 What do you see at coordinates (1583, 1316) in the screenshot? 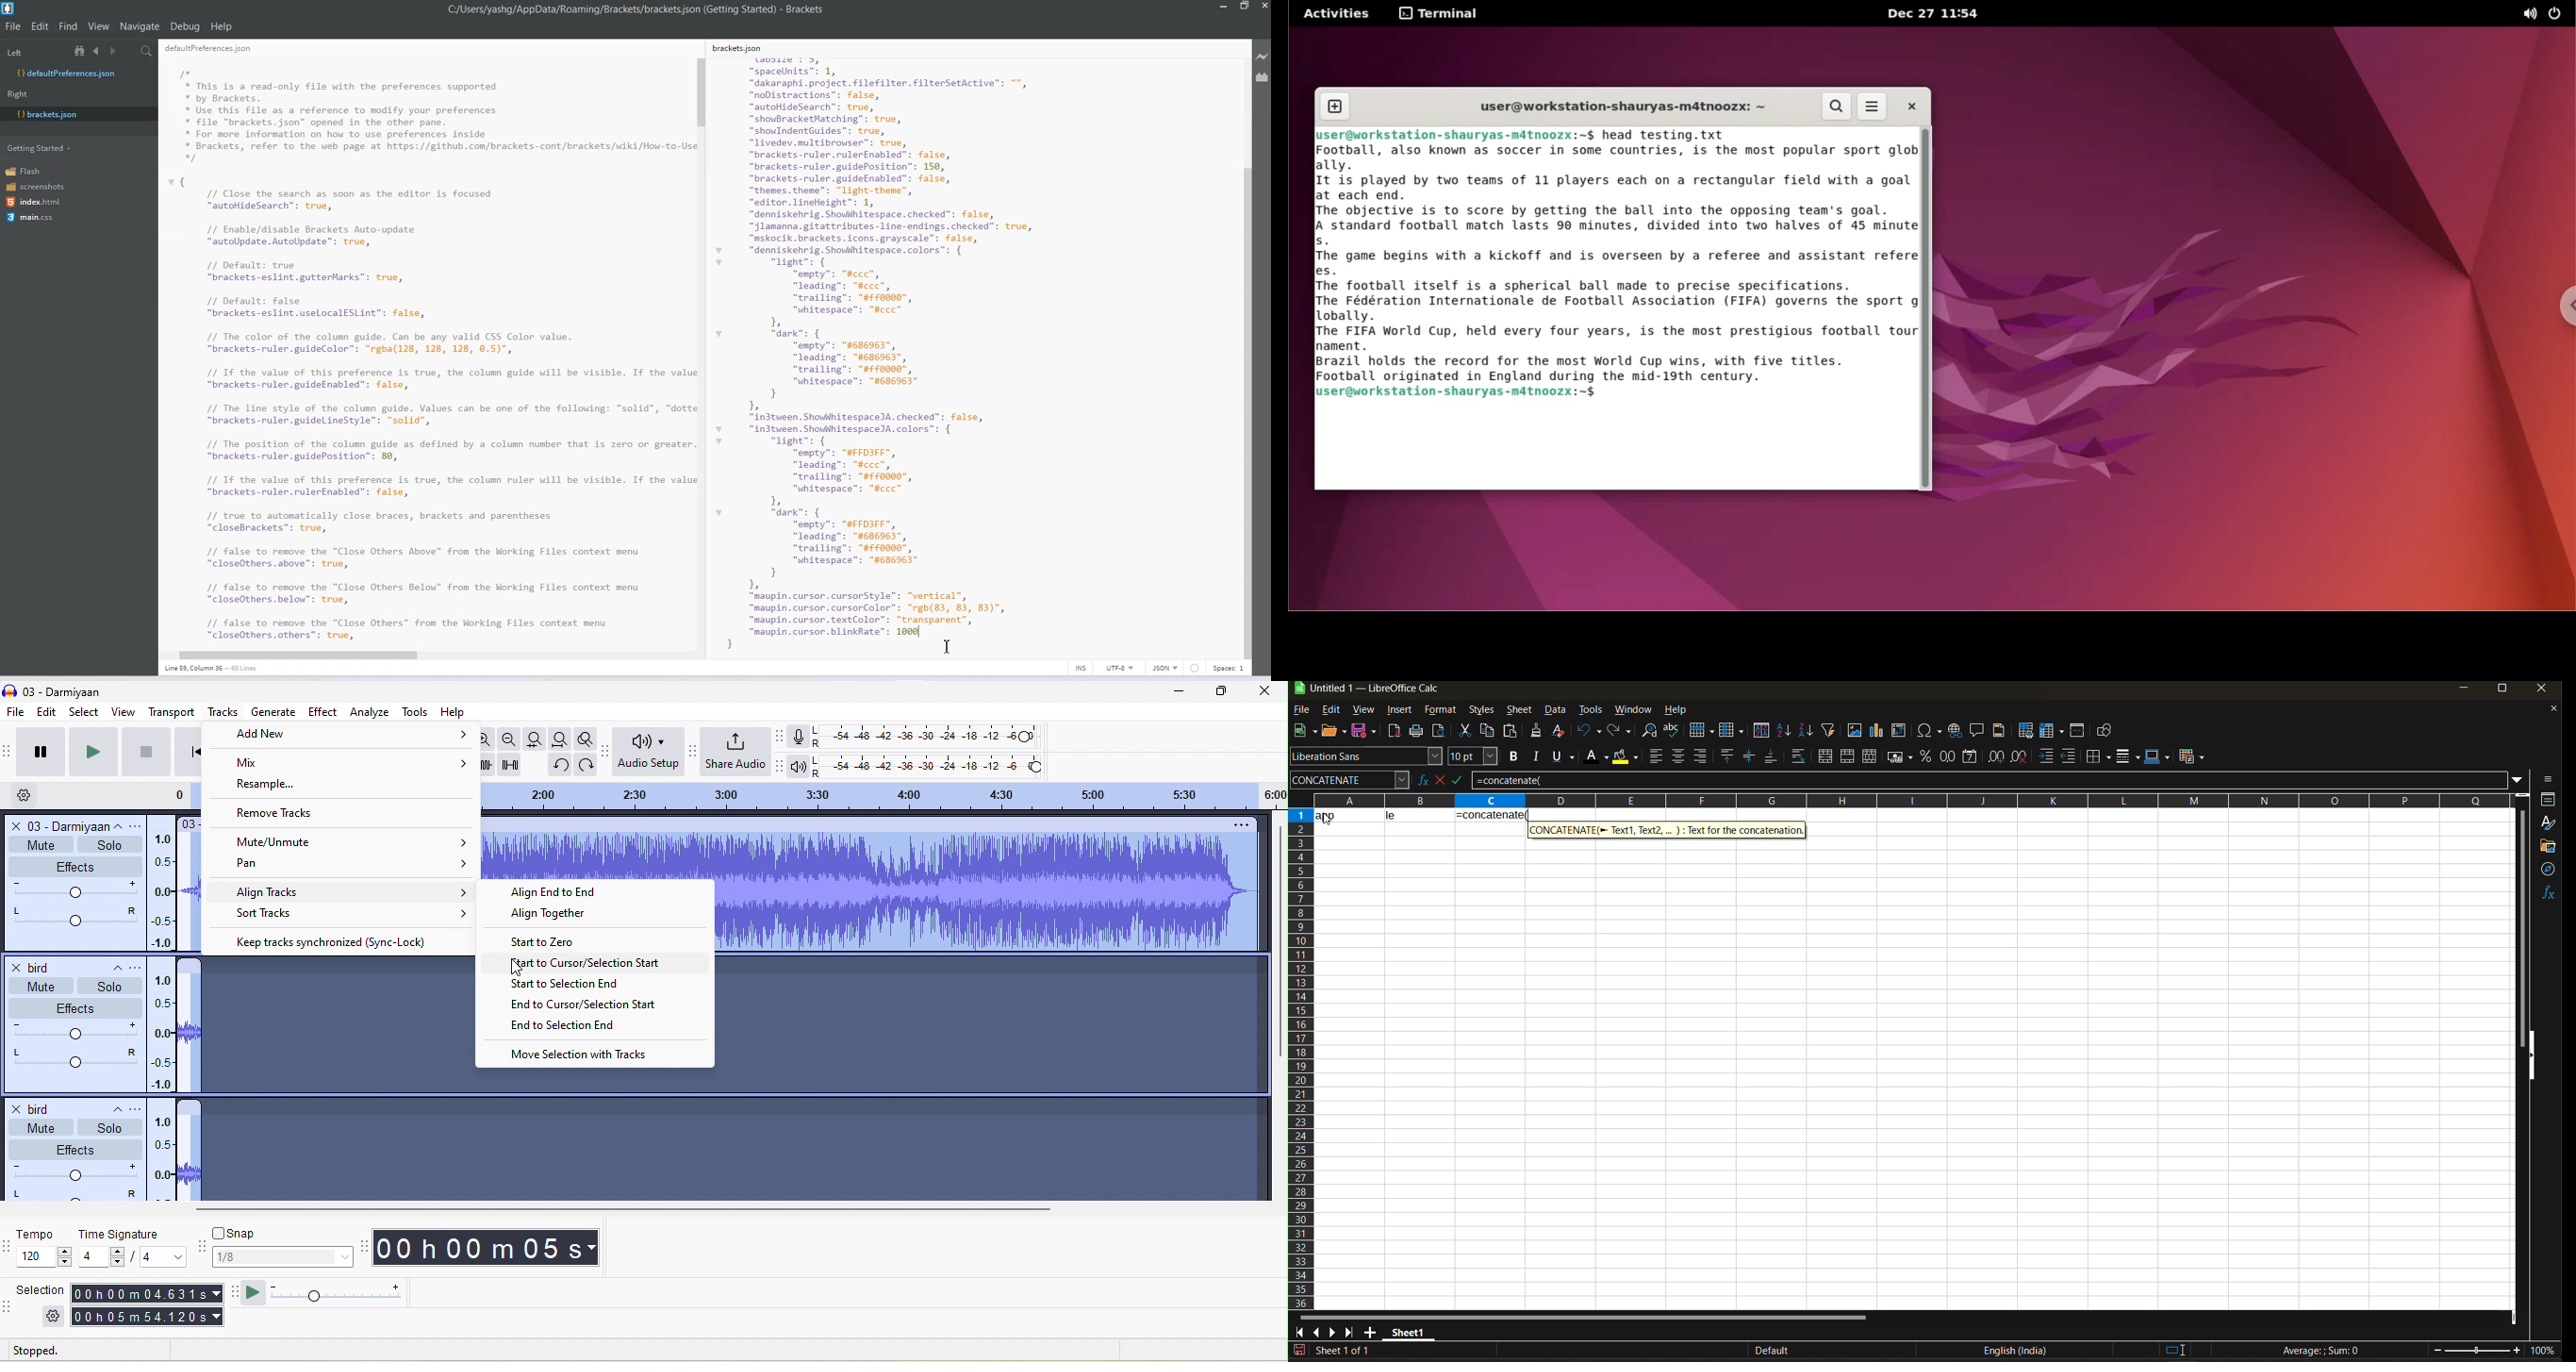
I see `horizontal scroll bar` at bounding box center [1583, 1316].